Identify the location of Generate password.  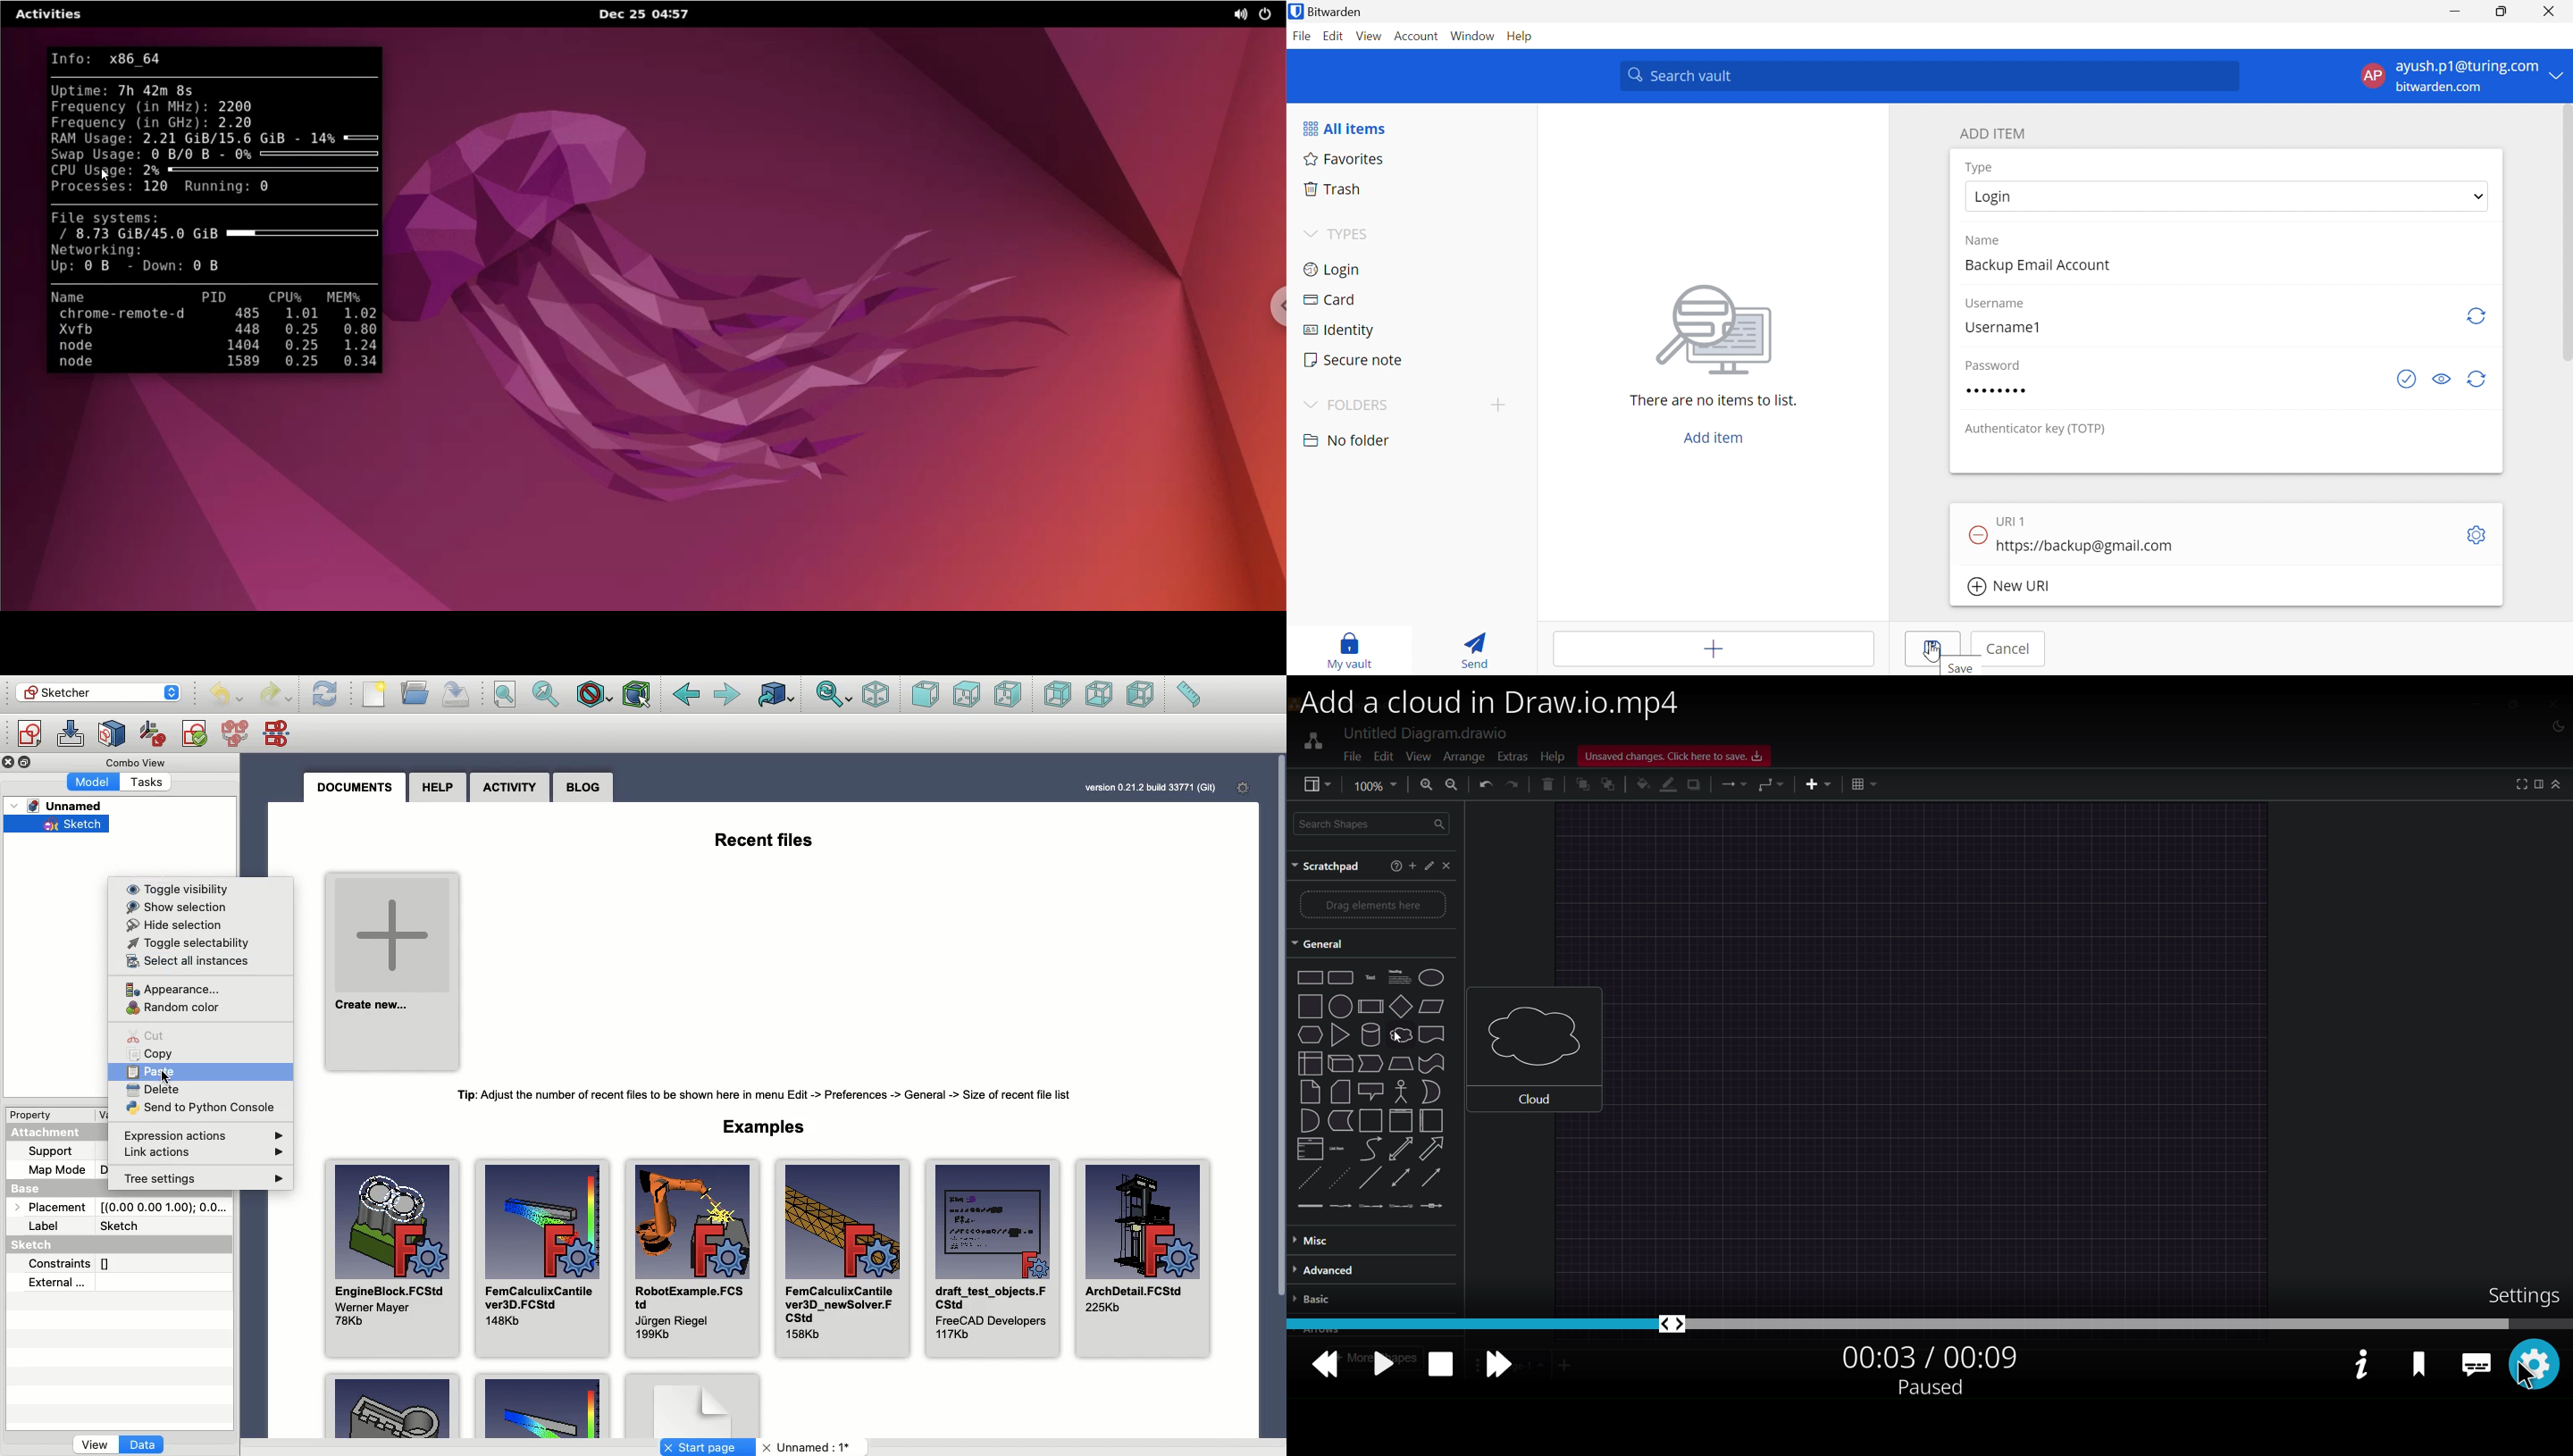
(2477, 316).